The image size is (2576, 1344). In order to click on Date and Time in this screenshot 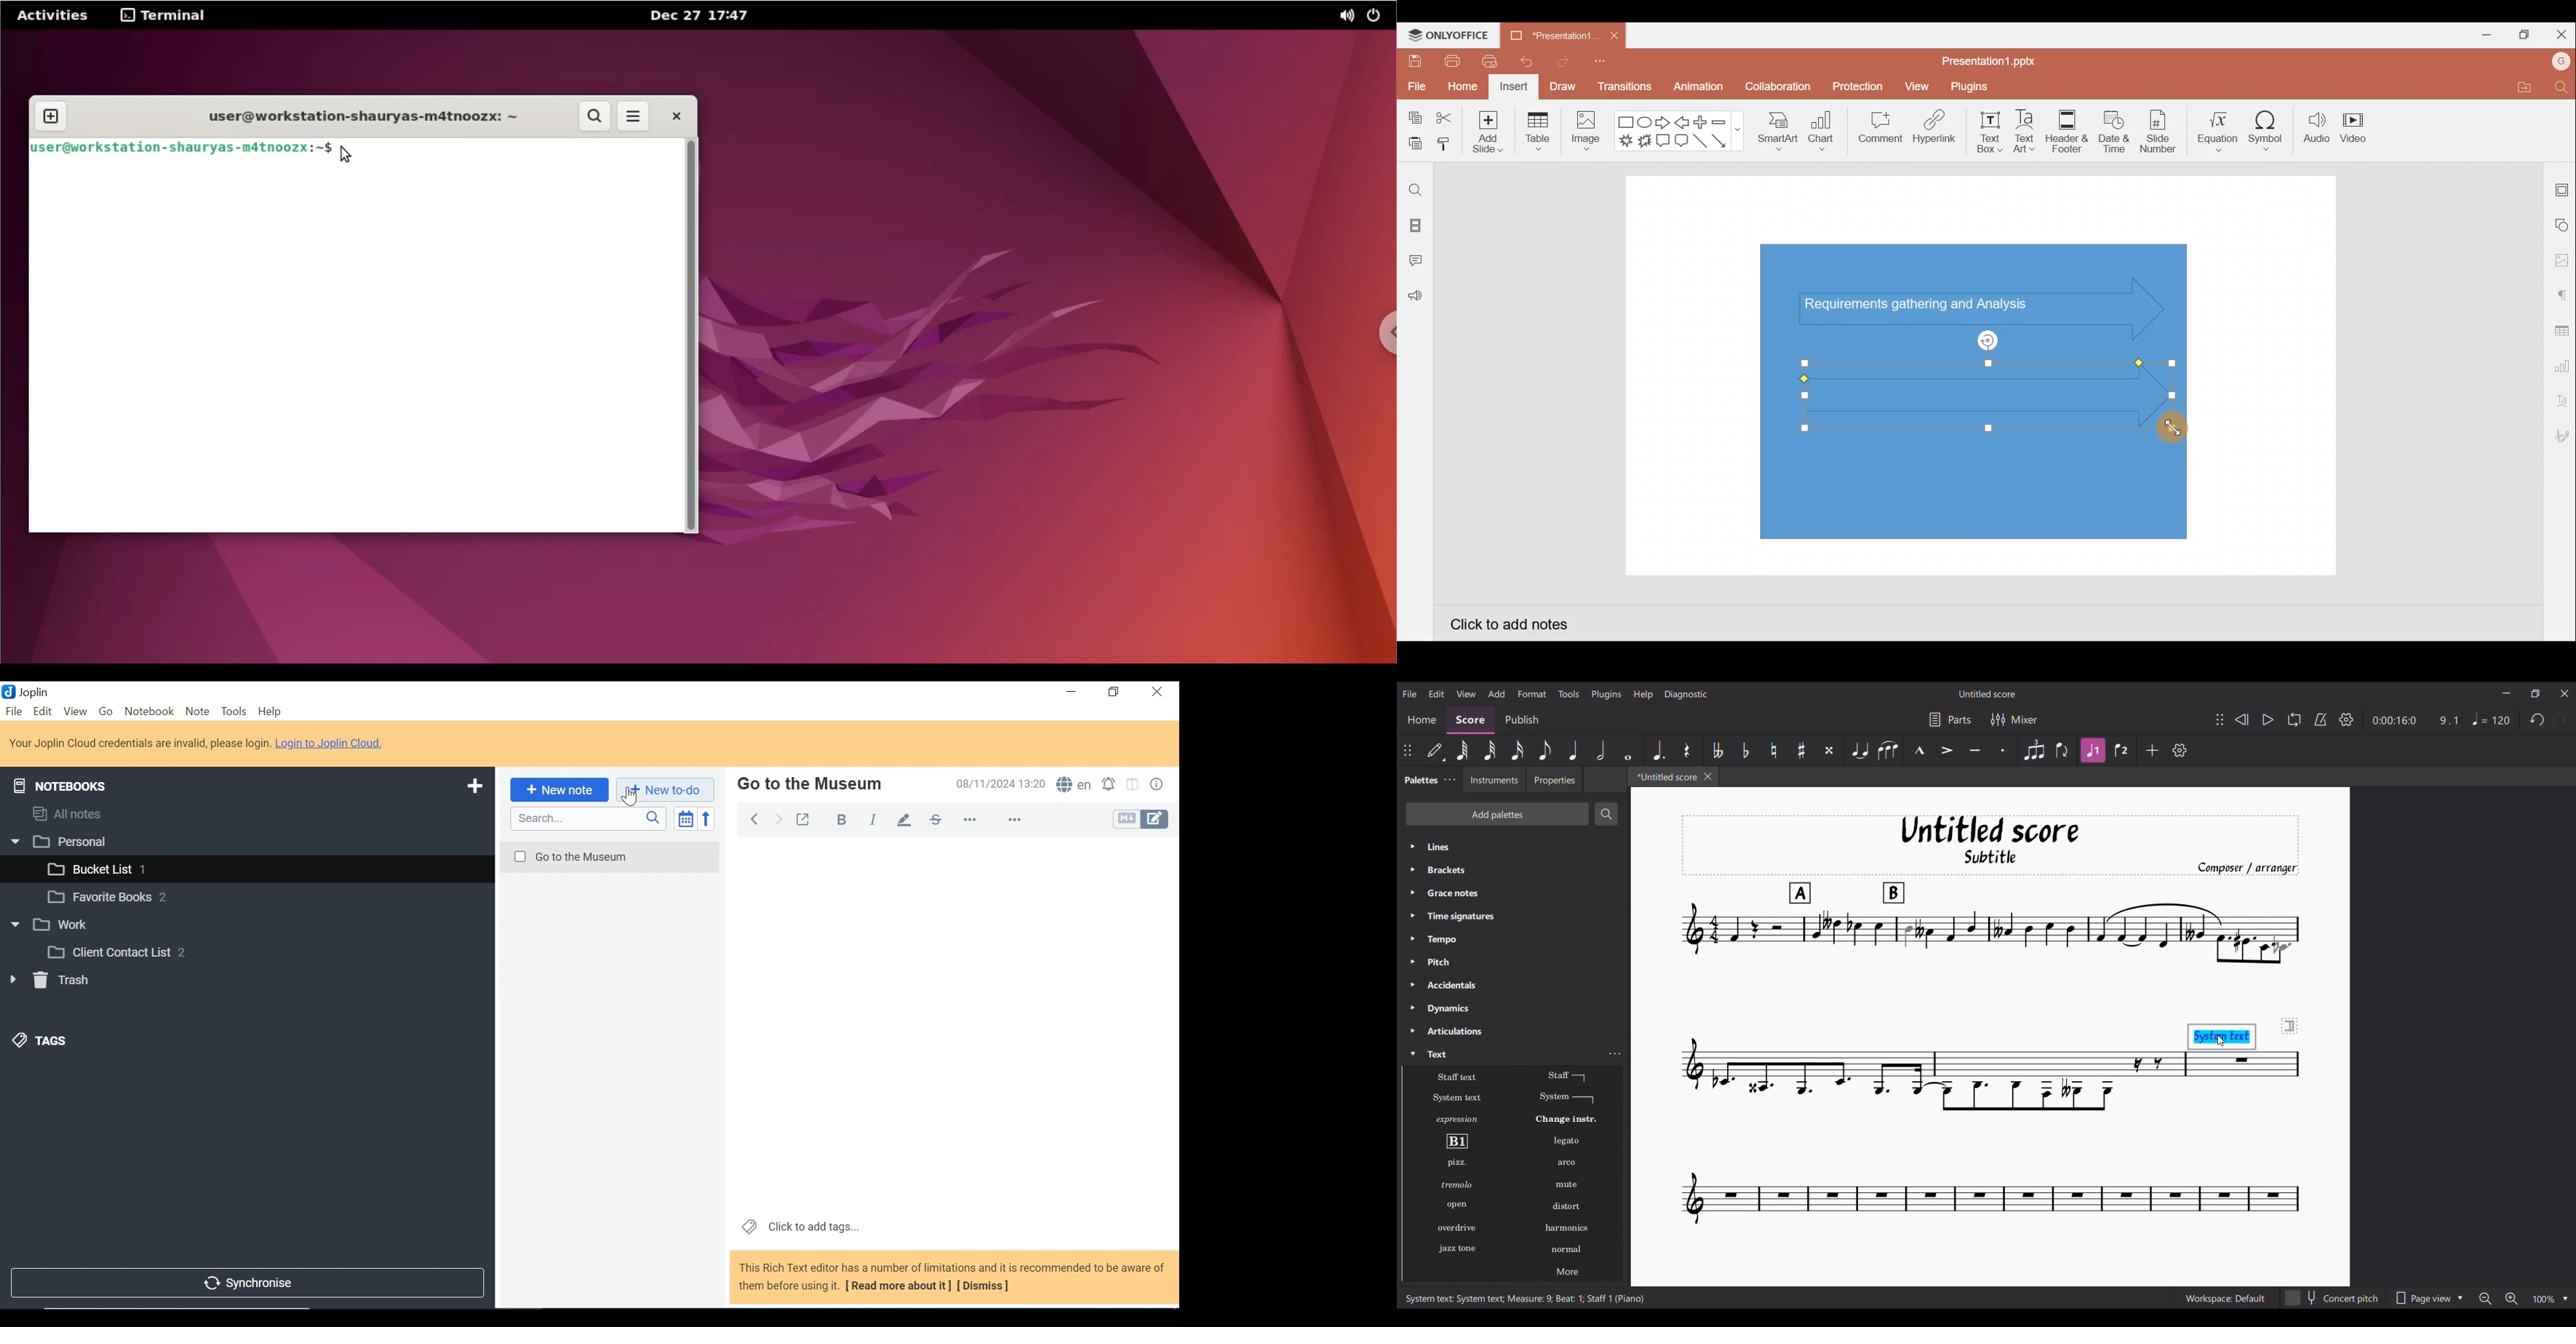, I will do `click(1002, 785)`.